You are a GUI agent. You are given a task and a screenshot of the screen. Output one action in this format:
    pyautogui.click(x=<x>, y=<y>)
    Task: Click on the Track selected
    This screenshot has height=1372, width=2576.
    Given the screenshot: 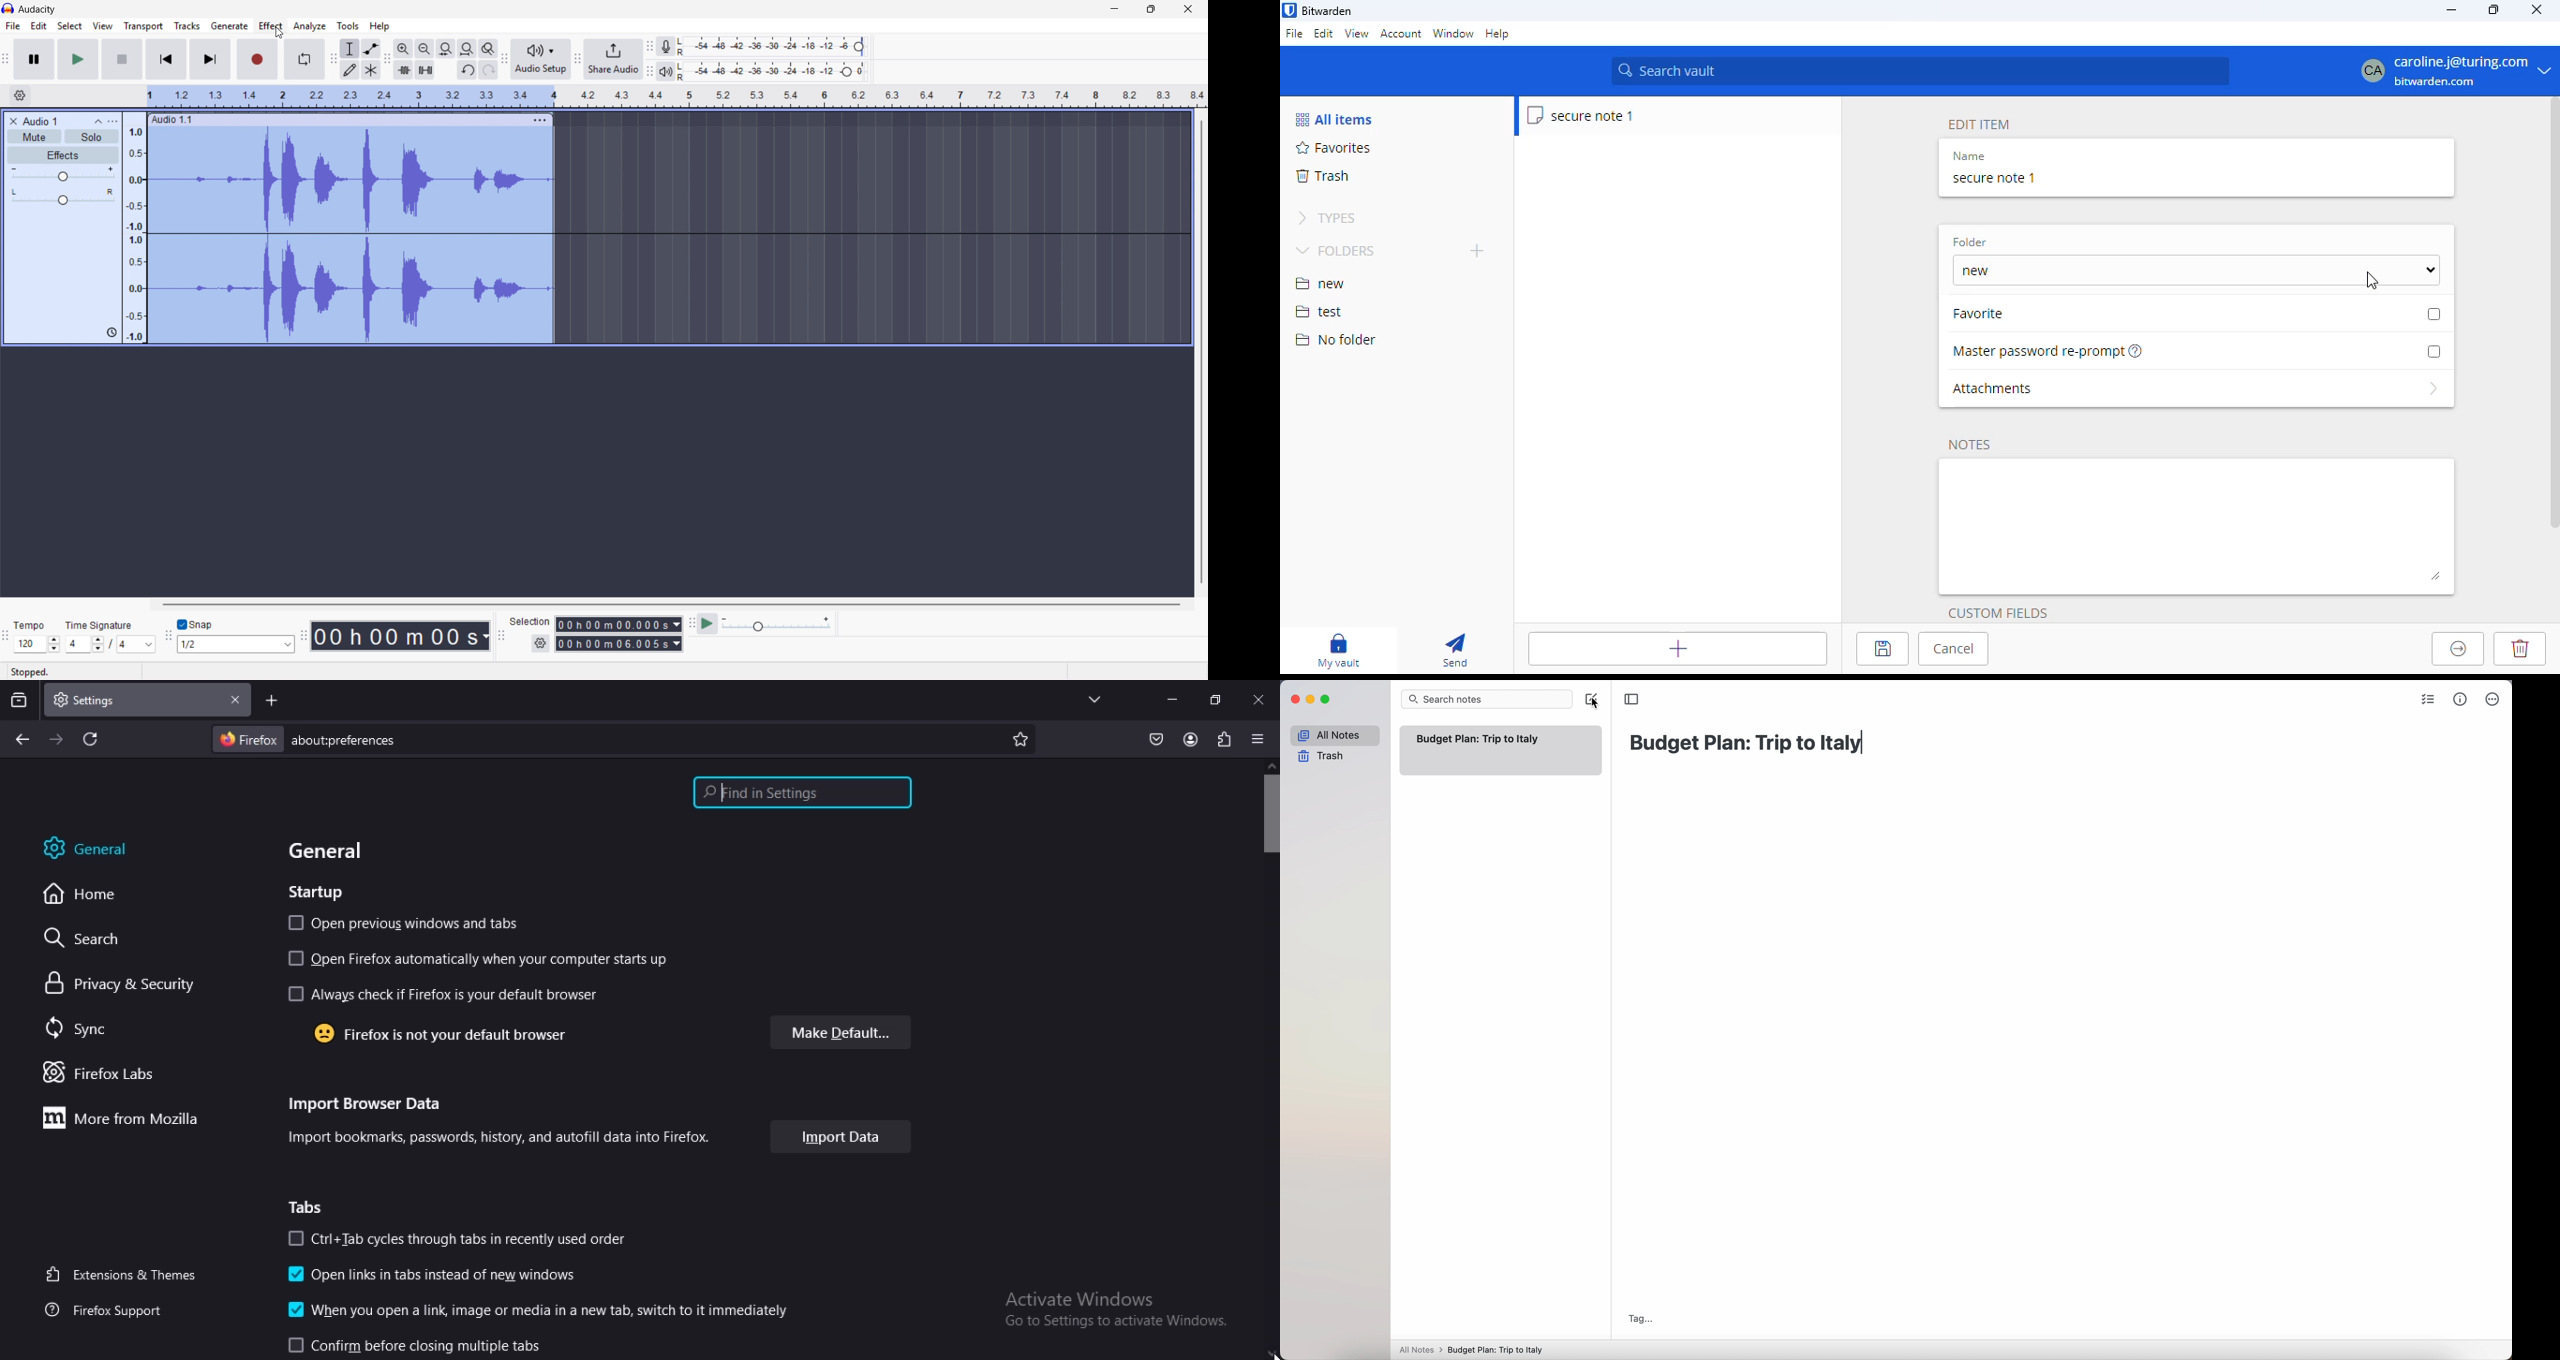 What is the action you would take?
    pyautogui.click(x=353, y=289)
    